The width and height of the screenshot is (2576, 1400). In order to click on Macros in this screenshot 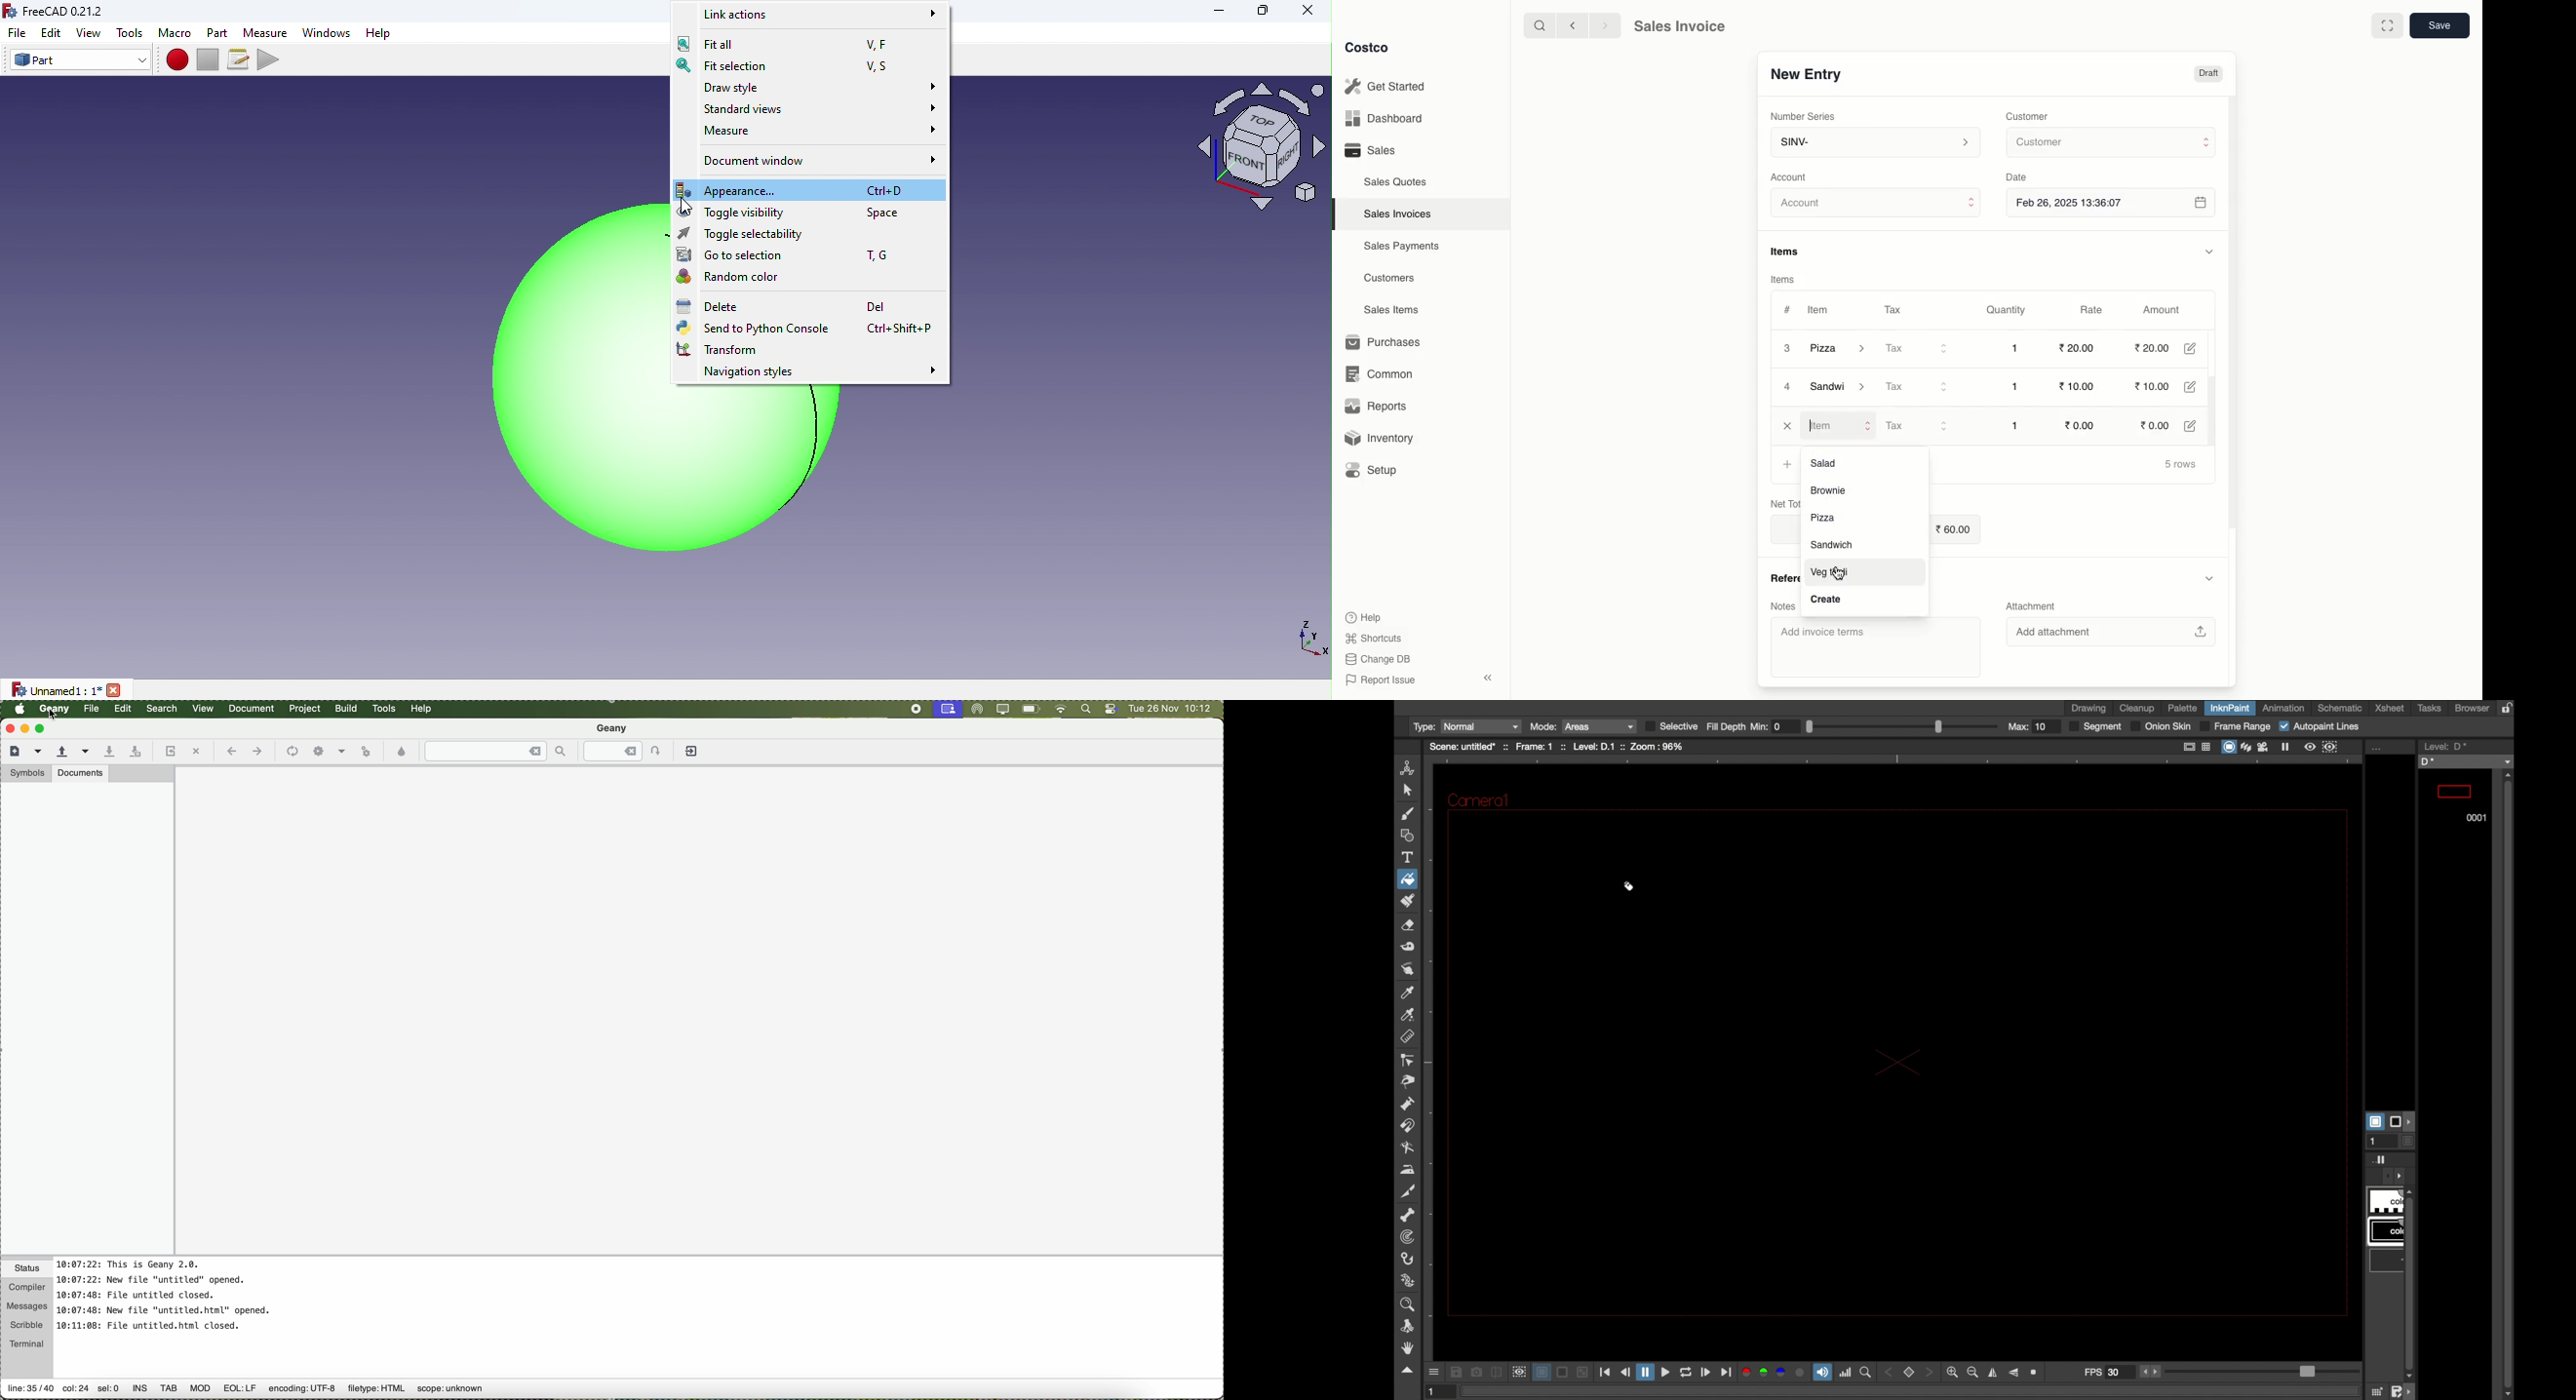, I will do `click(241, 59)`.